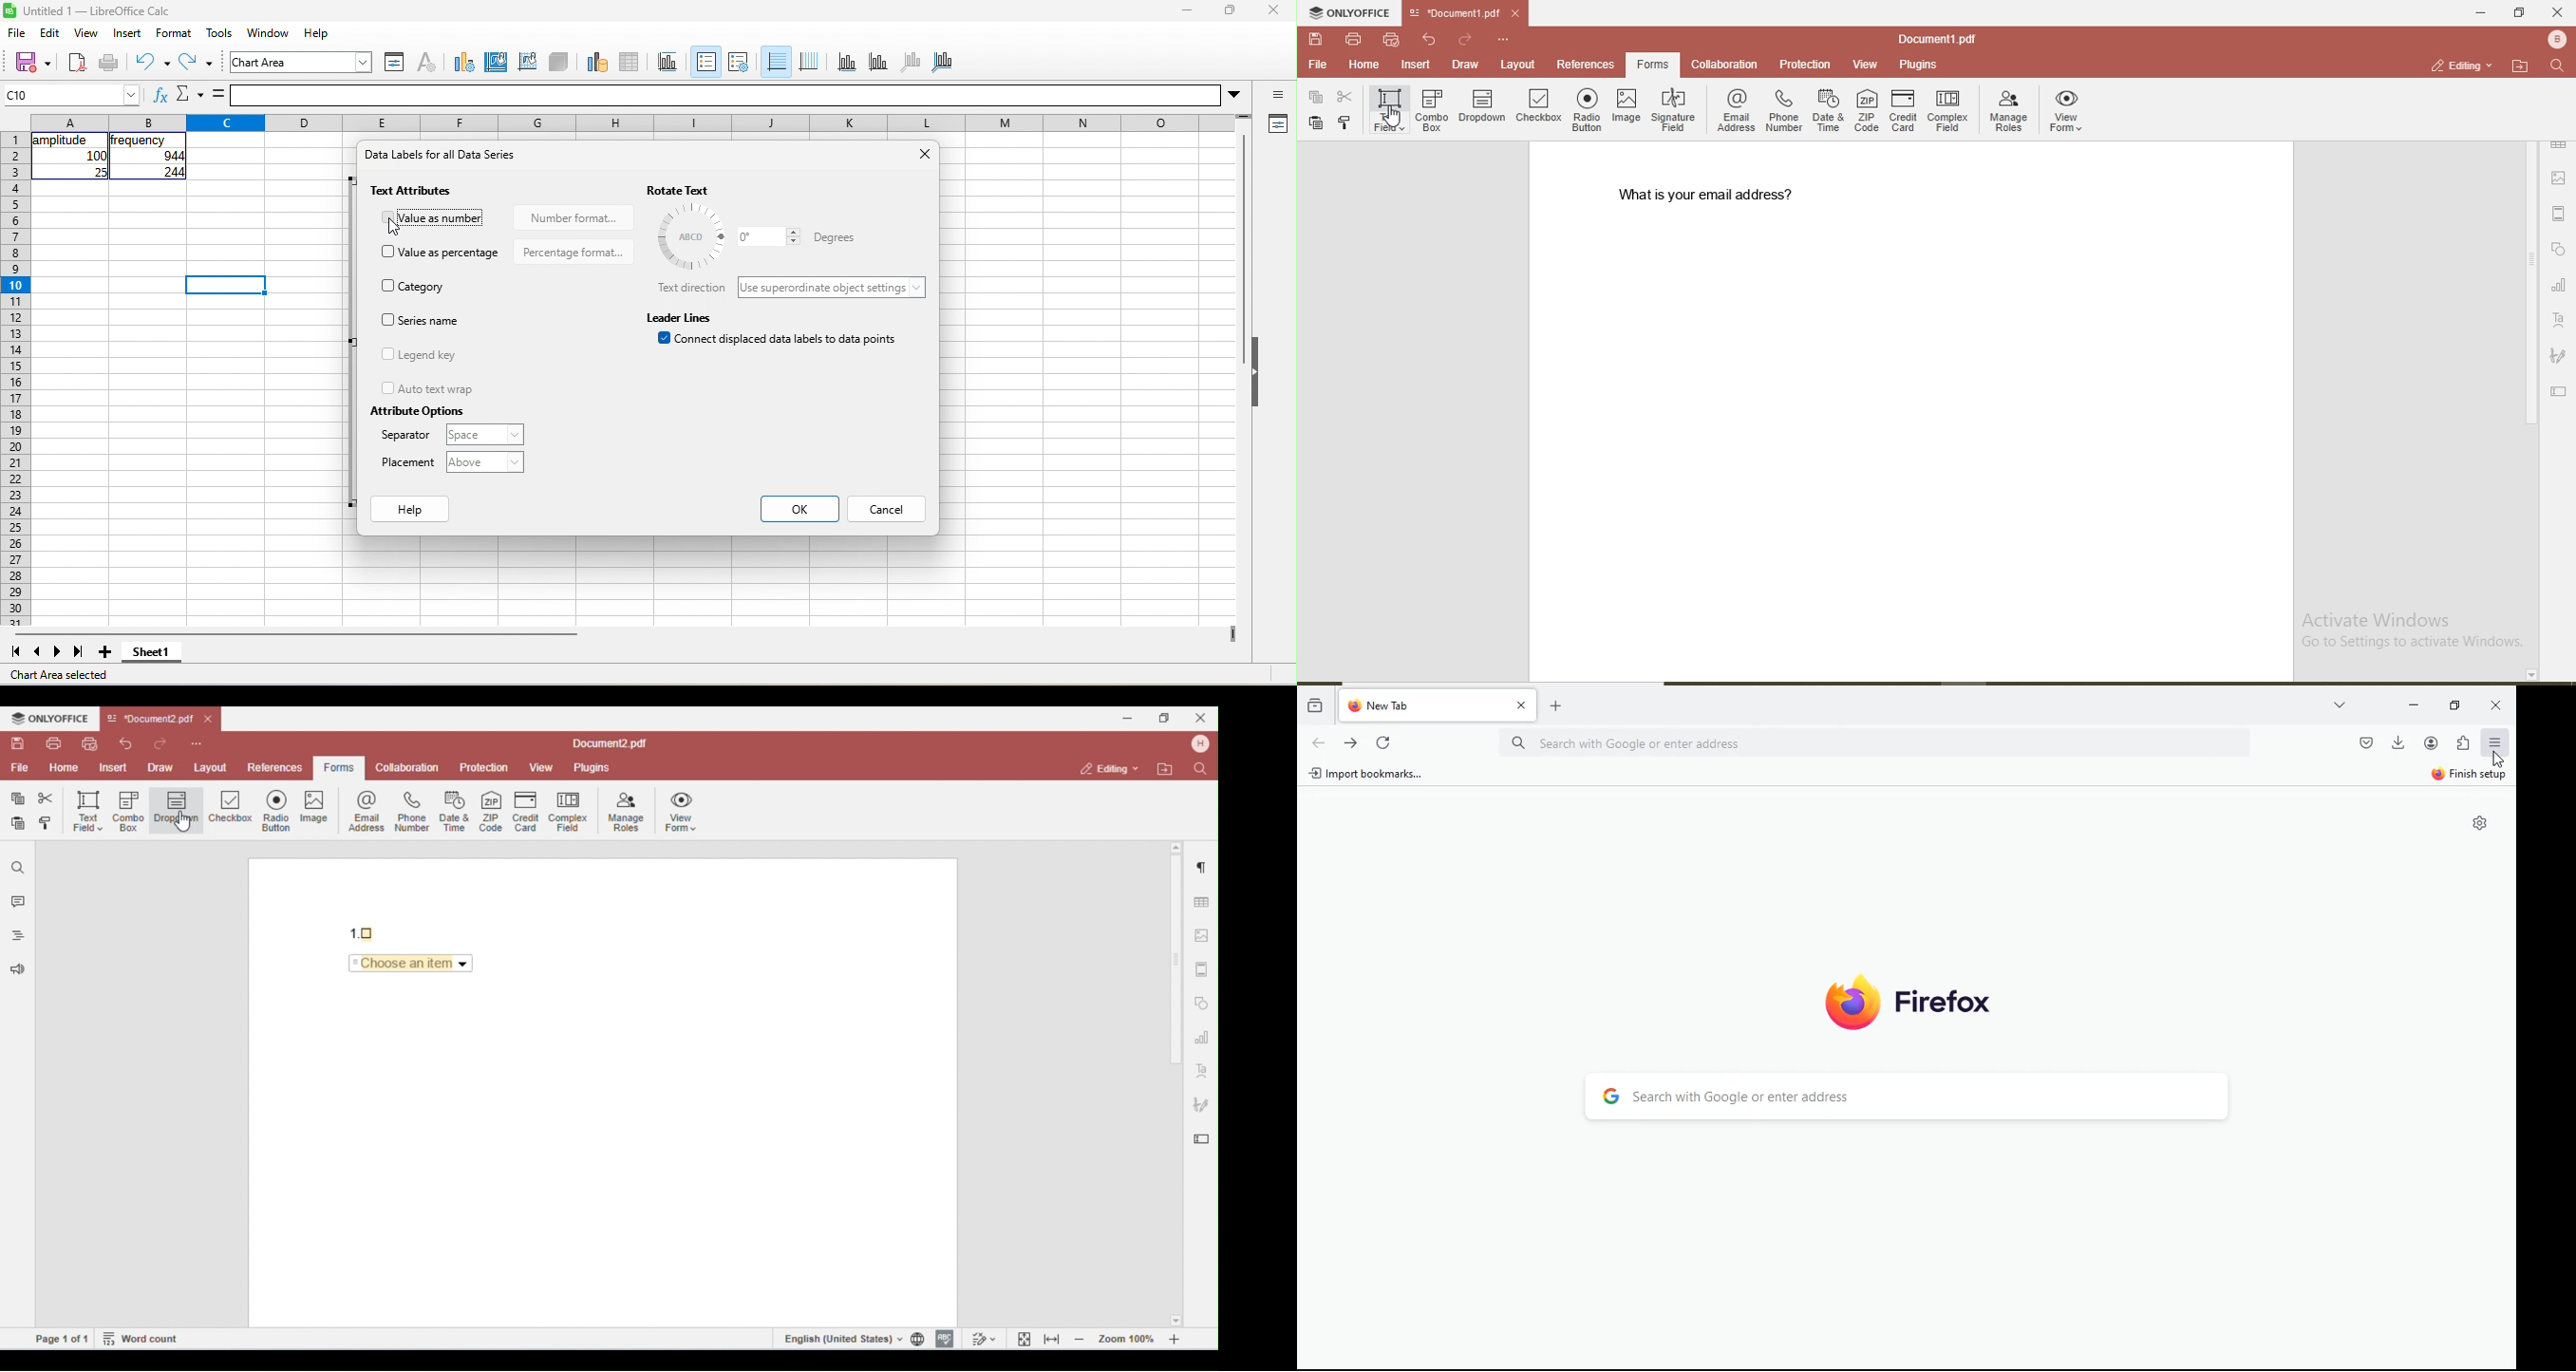 This screenshot has width=2576, height=1372. Describe the element at coordinates (768, 236) in the screenshot. I see `0 degrees` at that location.